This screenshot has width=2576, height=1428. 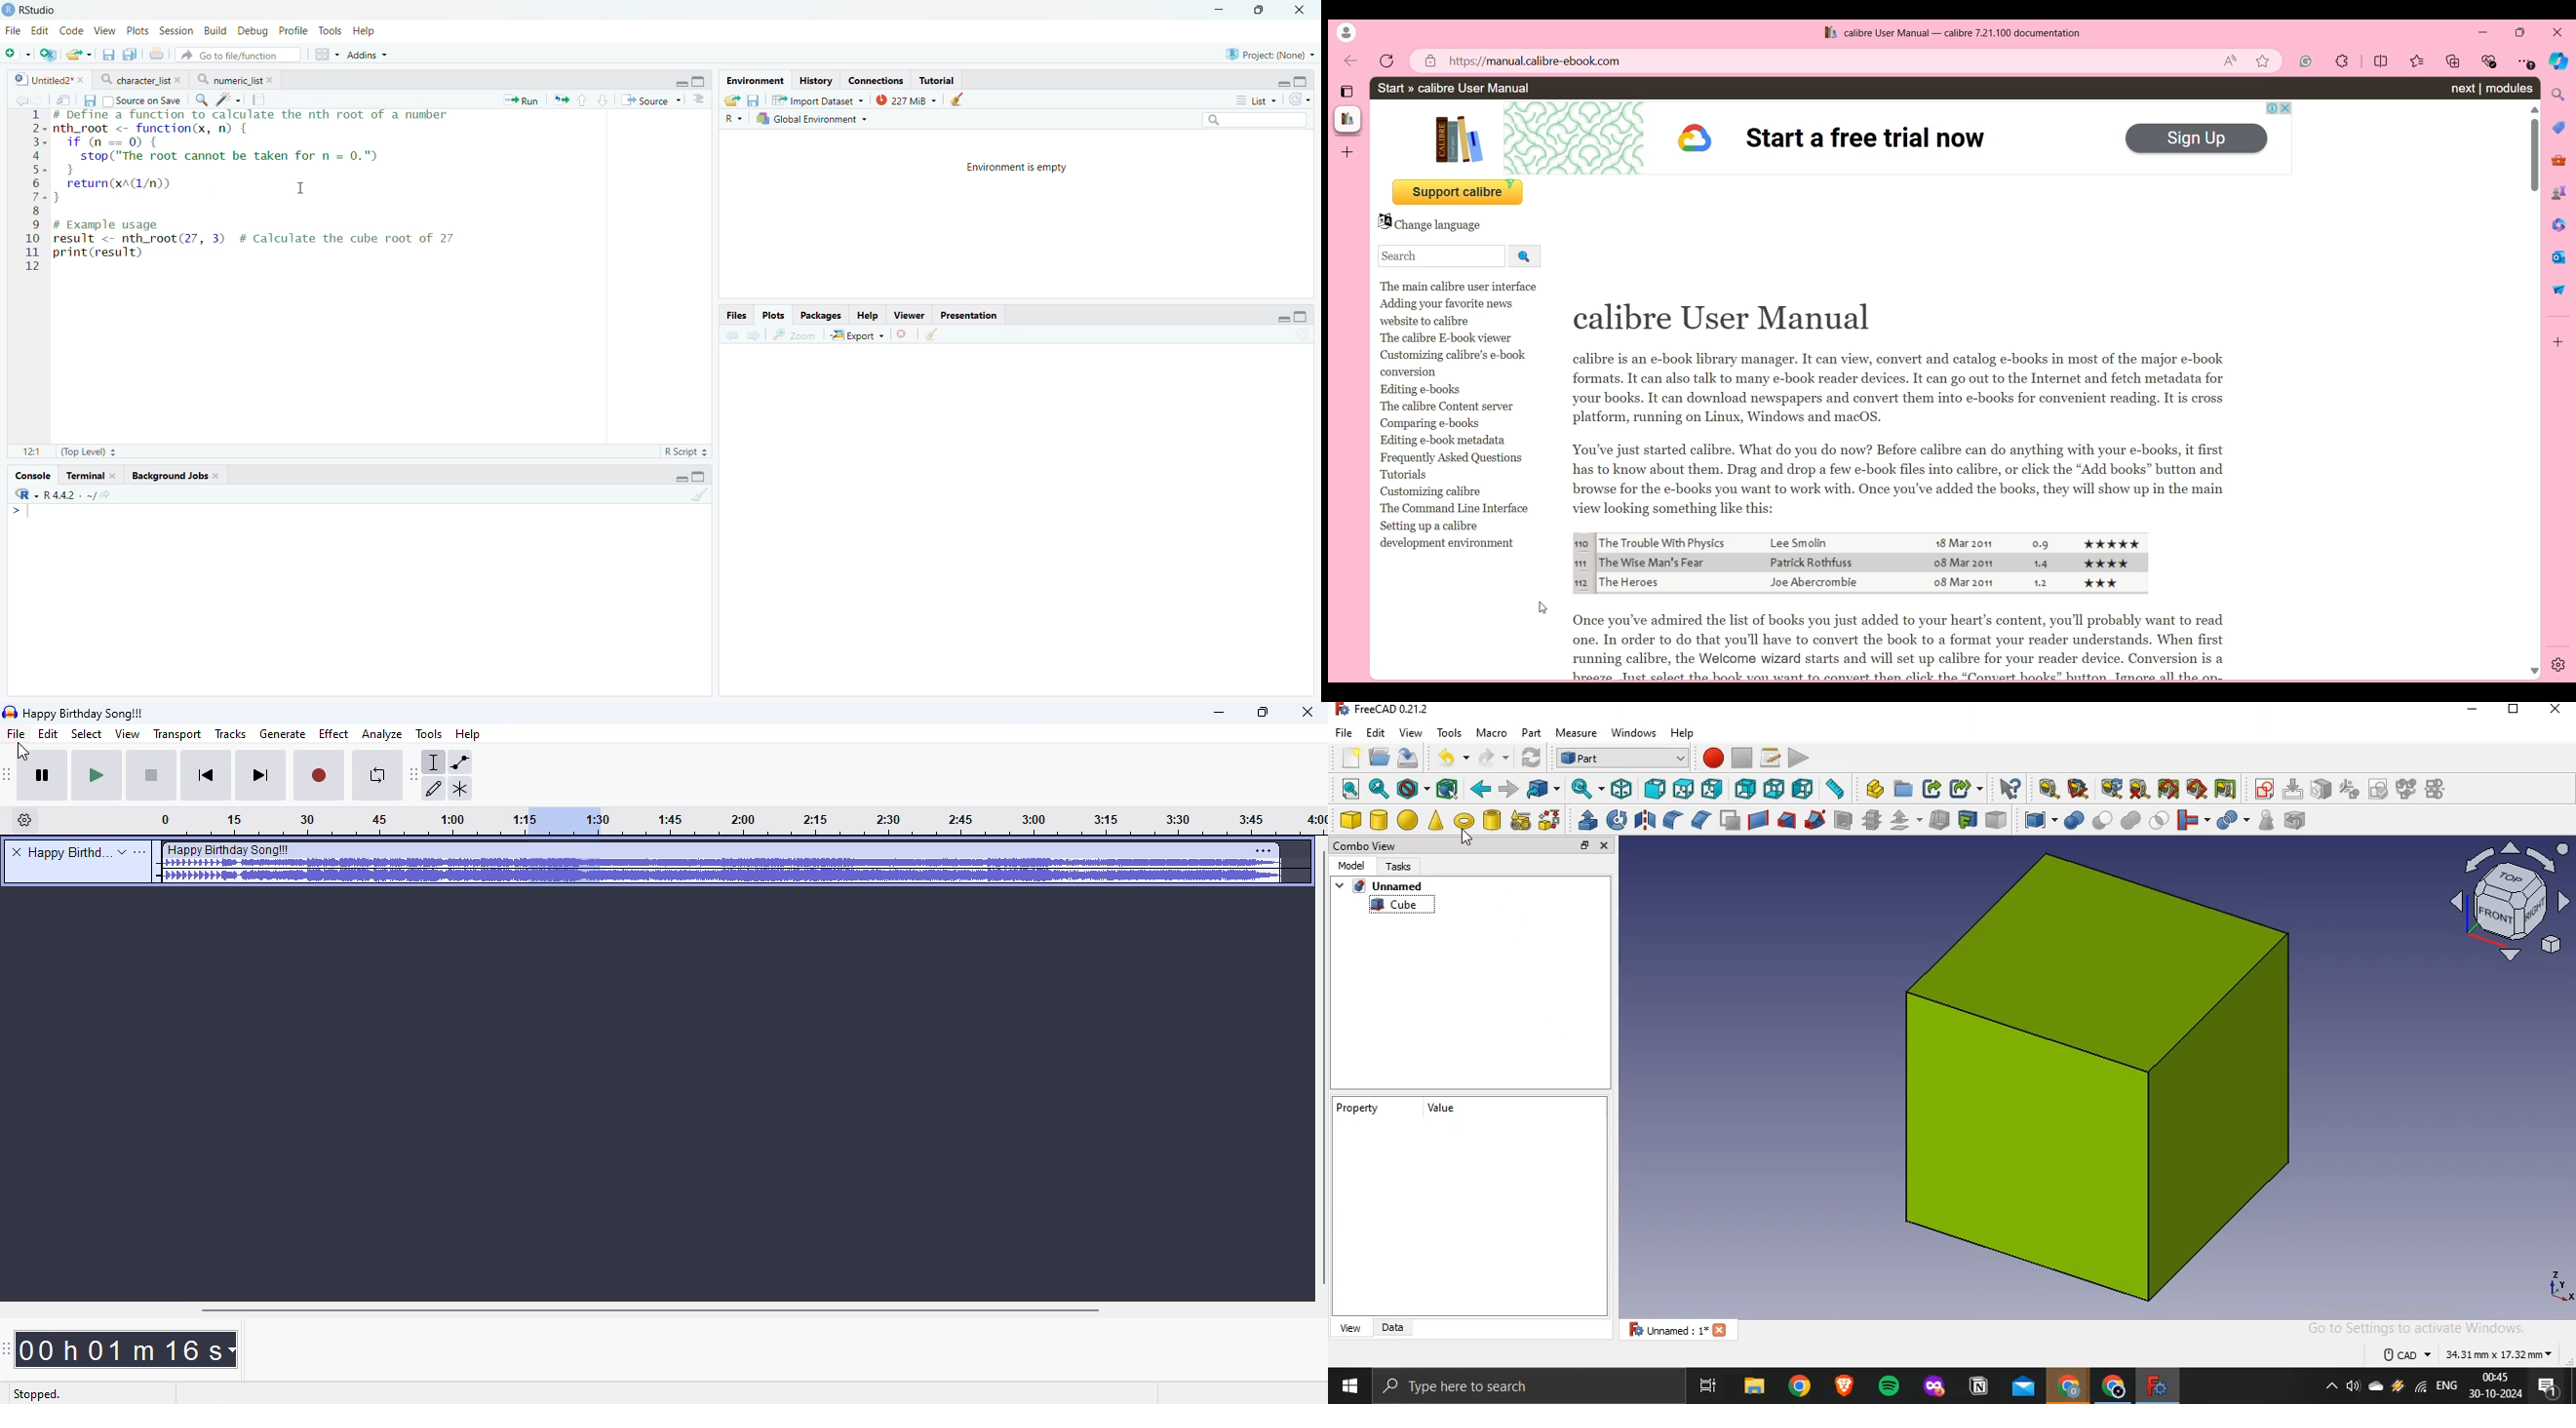 What do you see at coordinates (428, 734) in the screenshot?
I see `tools` at bounding box center [428, 734].